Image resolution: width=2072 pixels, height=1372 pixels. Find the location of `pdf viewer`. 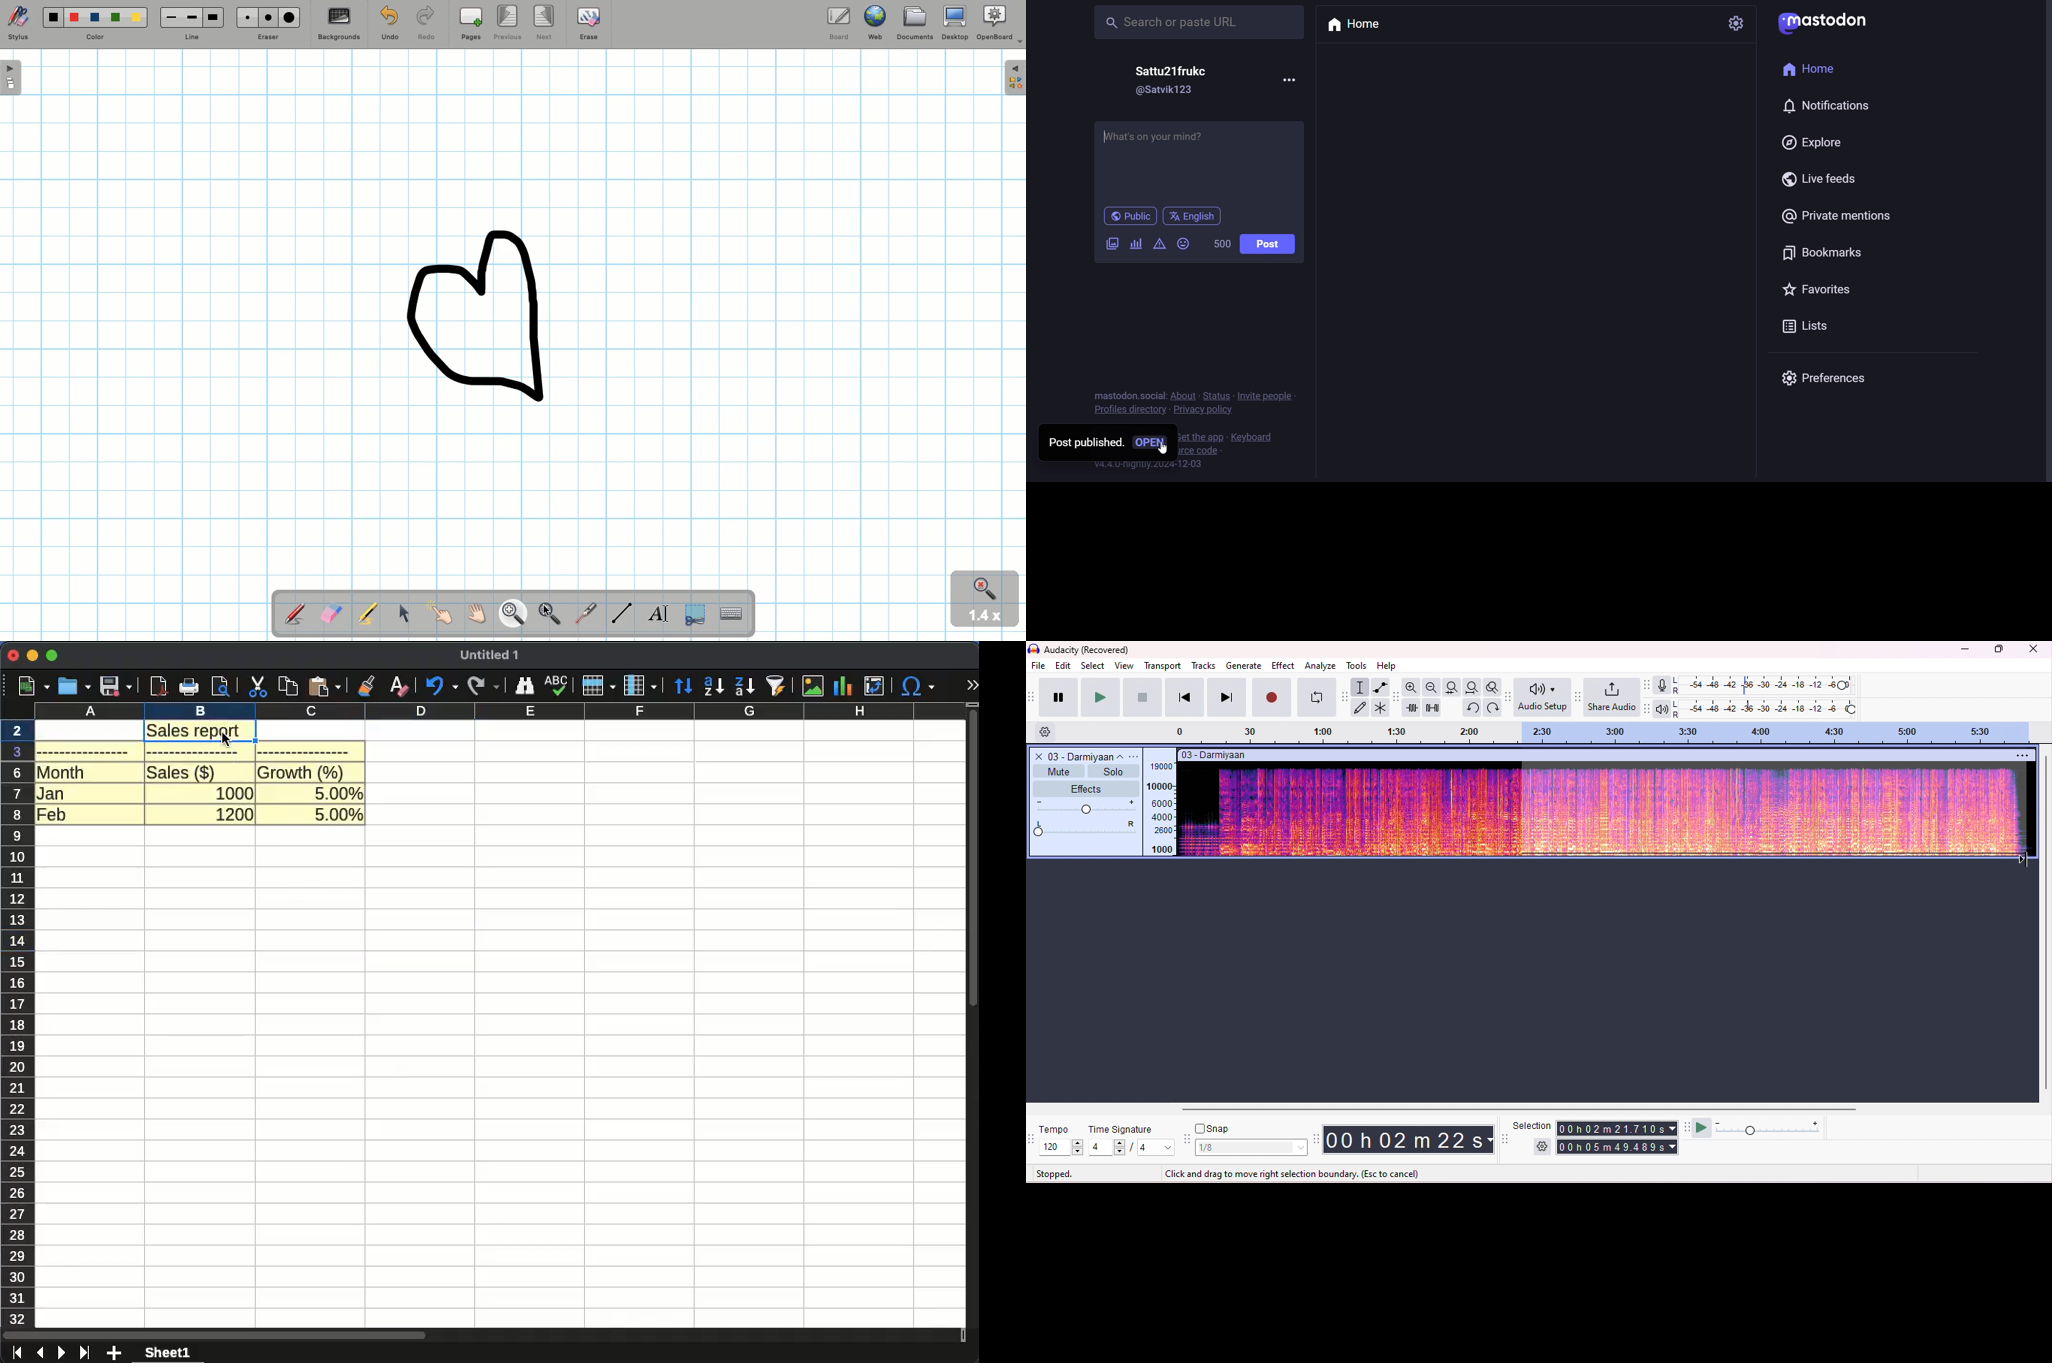

pdf viewer is located at coordinates (159, 687).